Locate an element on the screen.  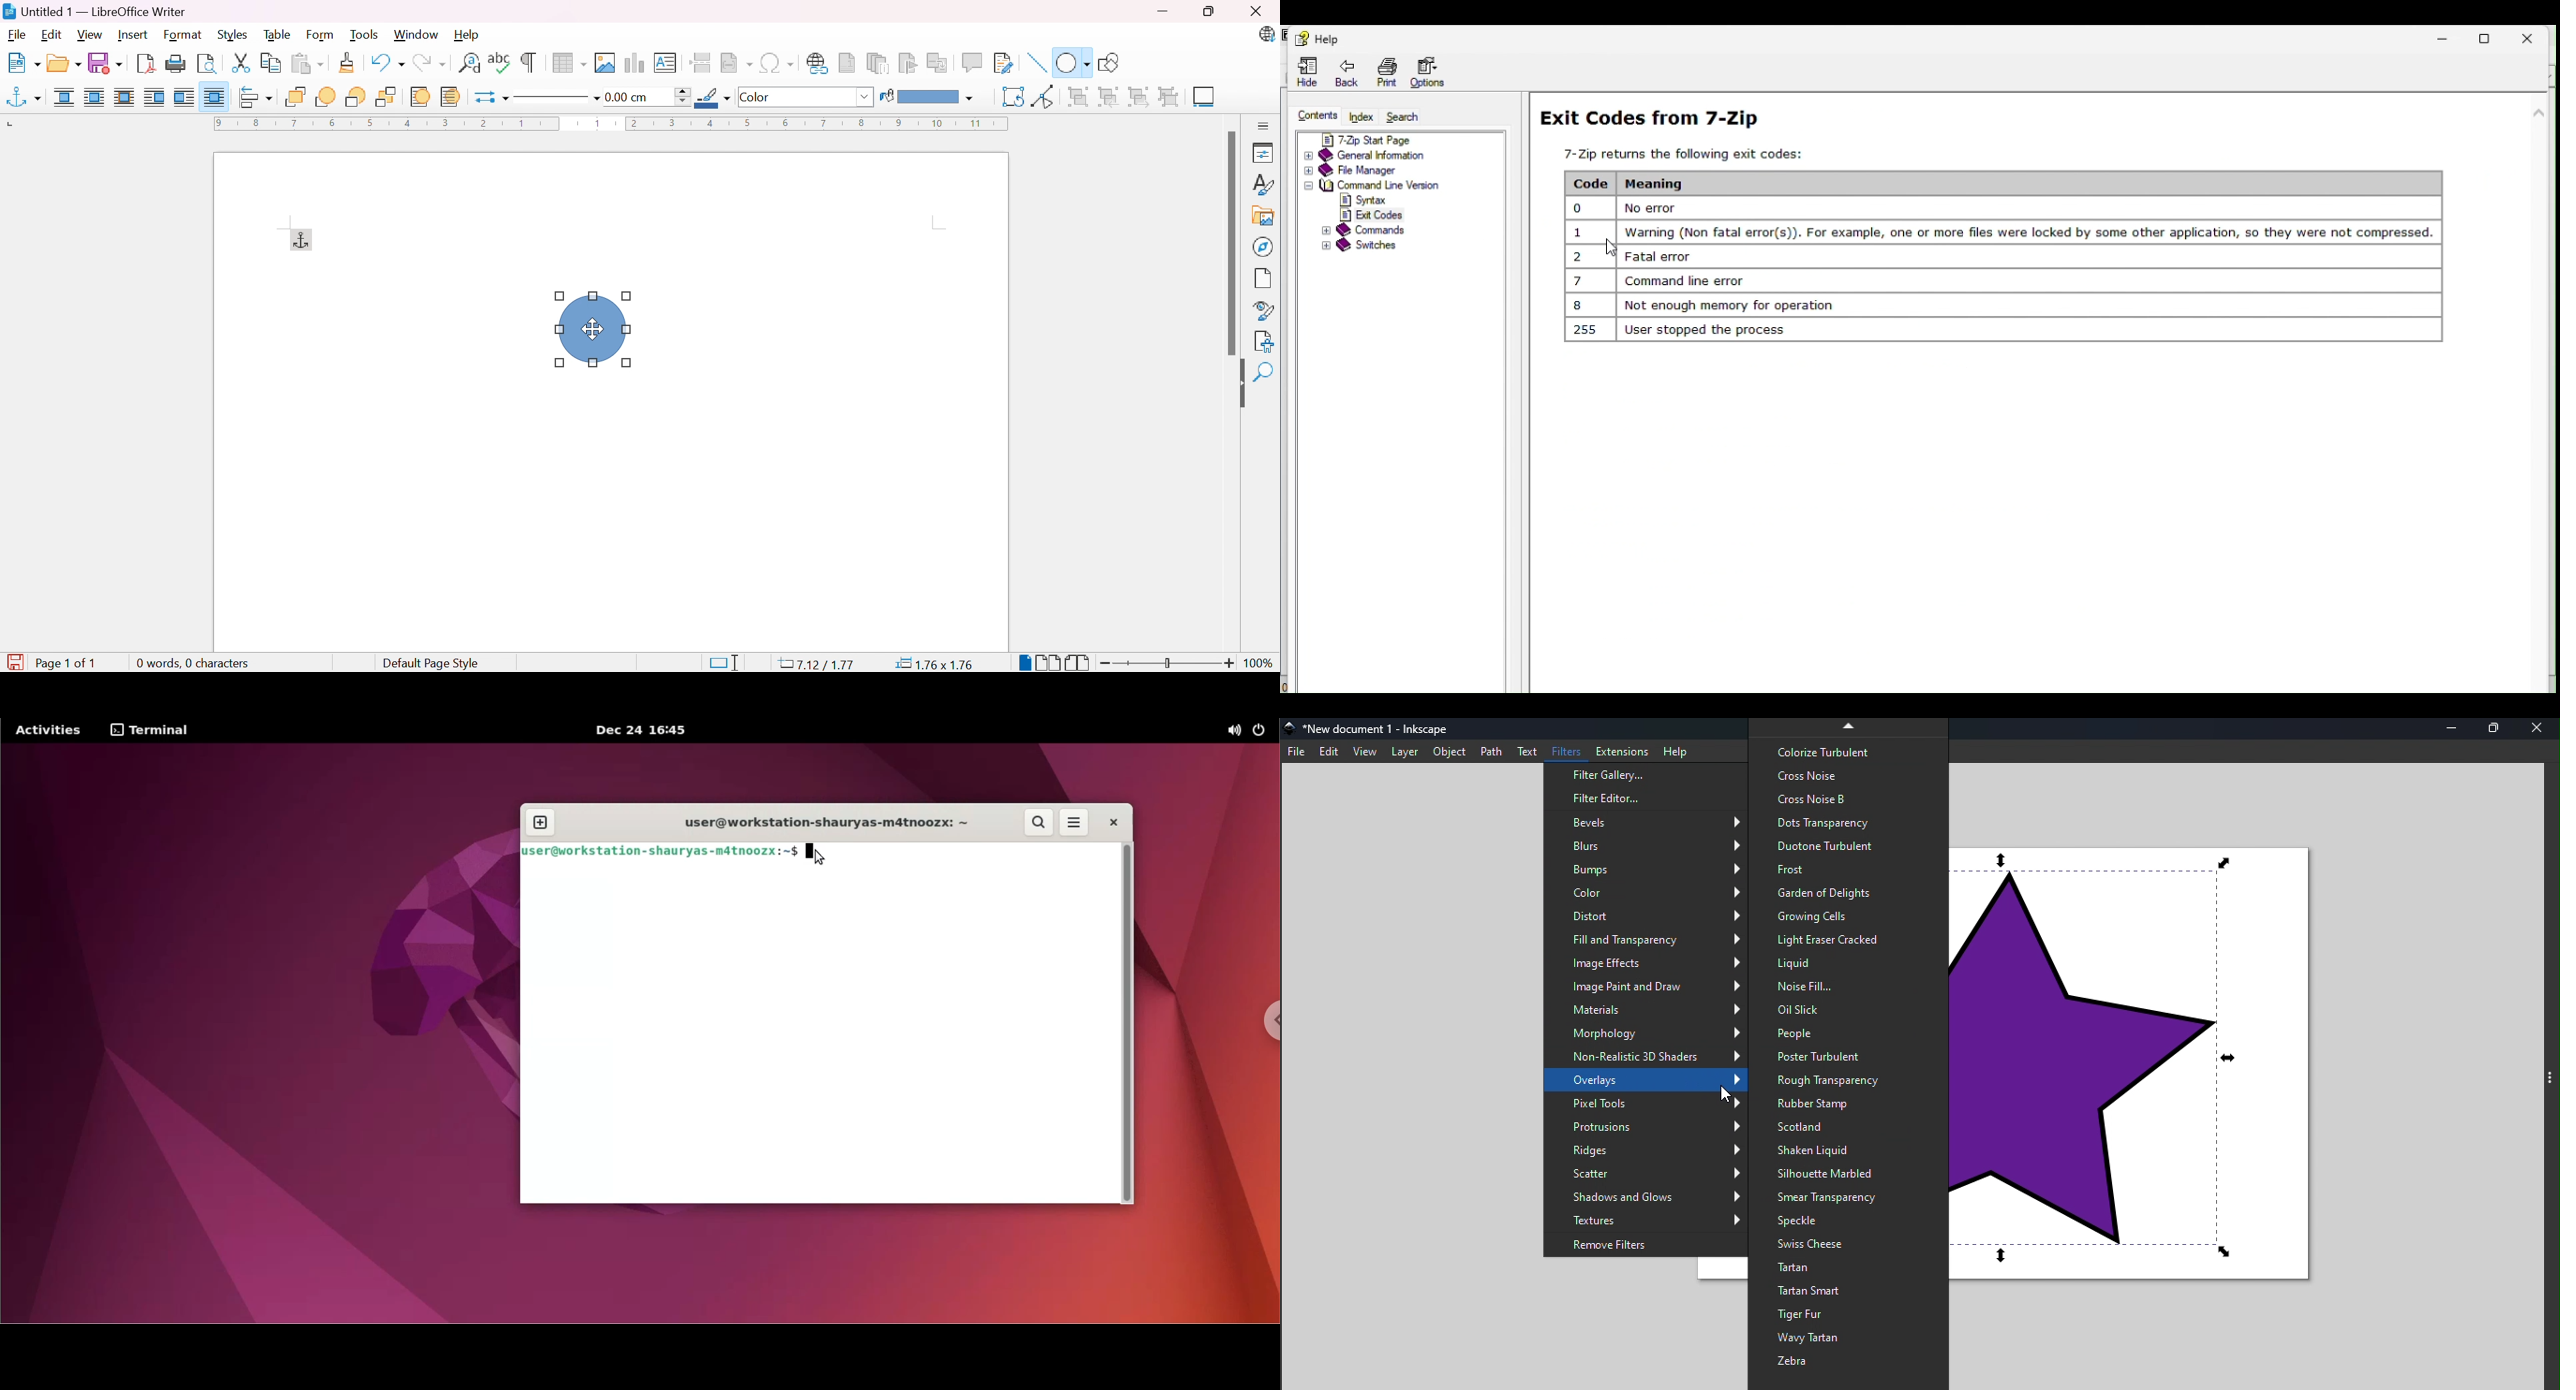
Cursor is located at coordinates (596, 329).